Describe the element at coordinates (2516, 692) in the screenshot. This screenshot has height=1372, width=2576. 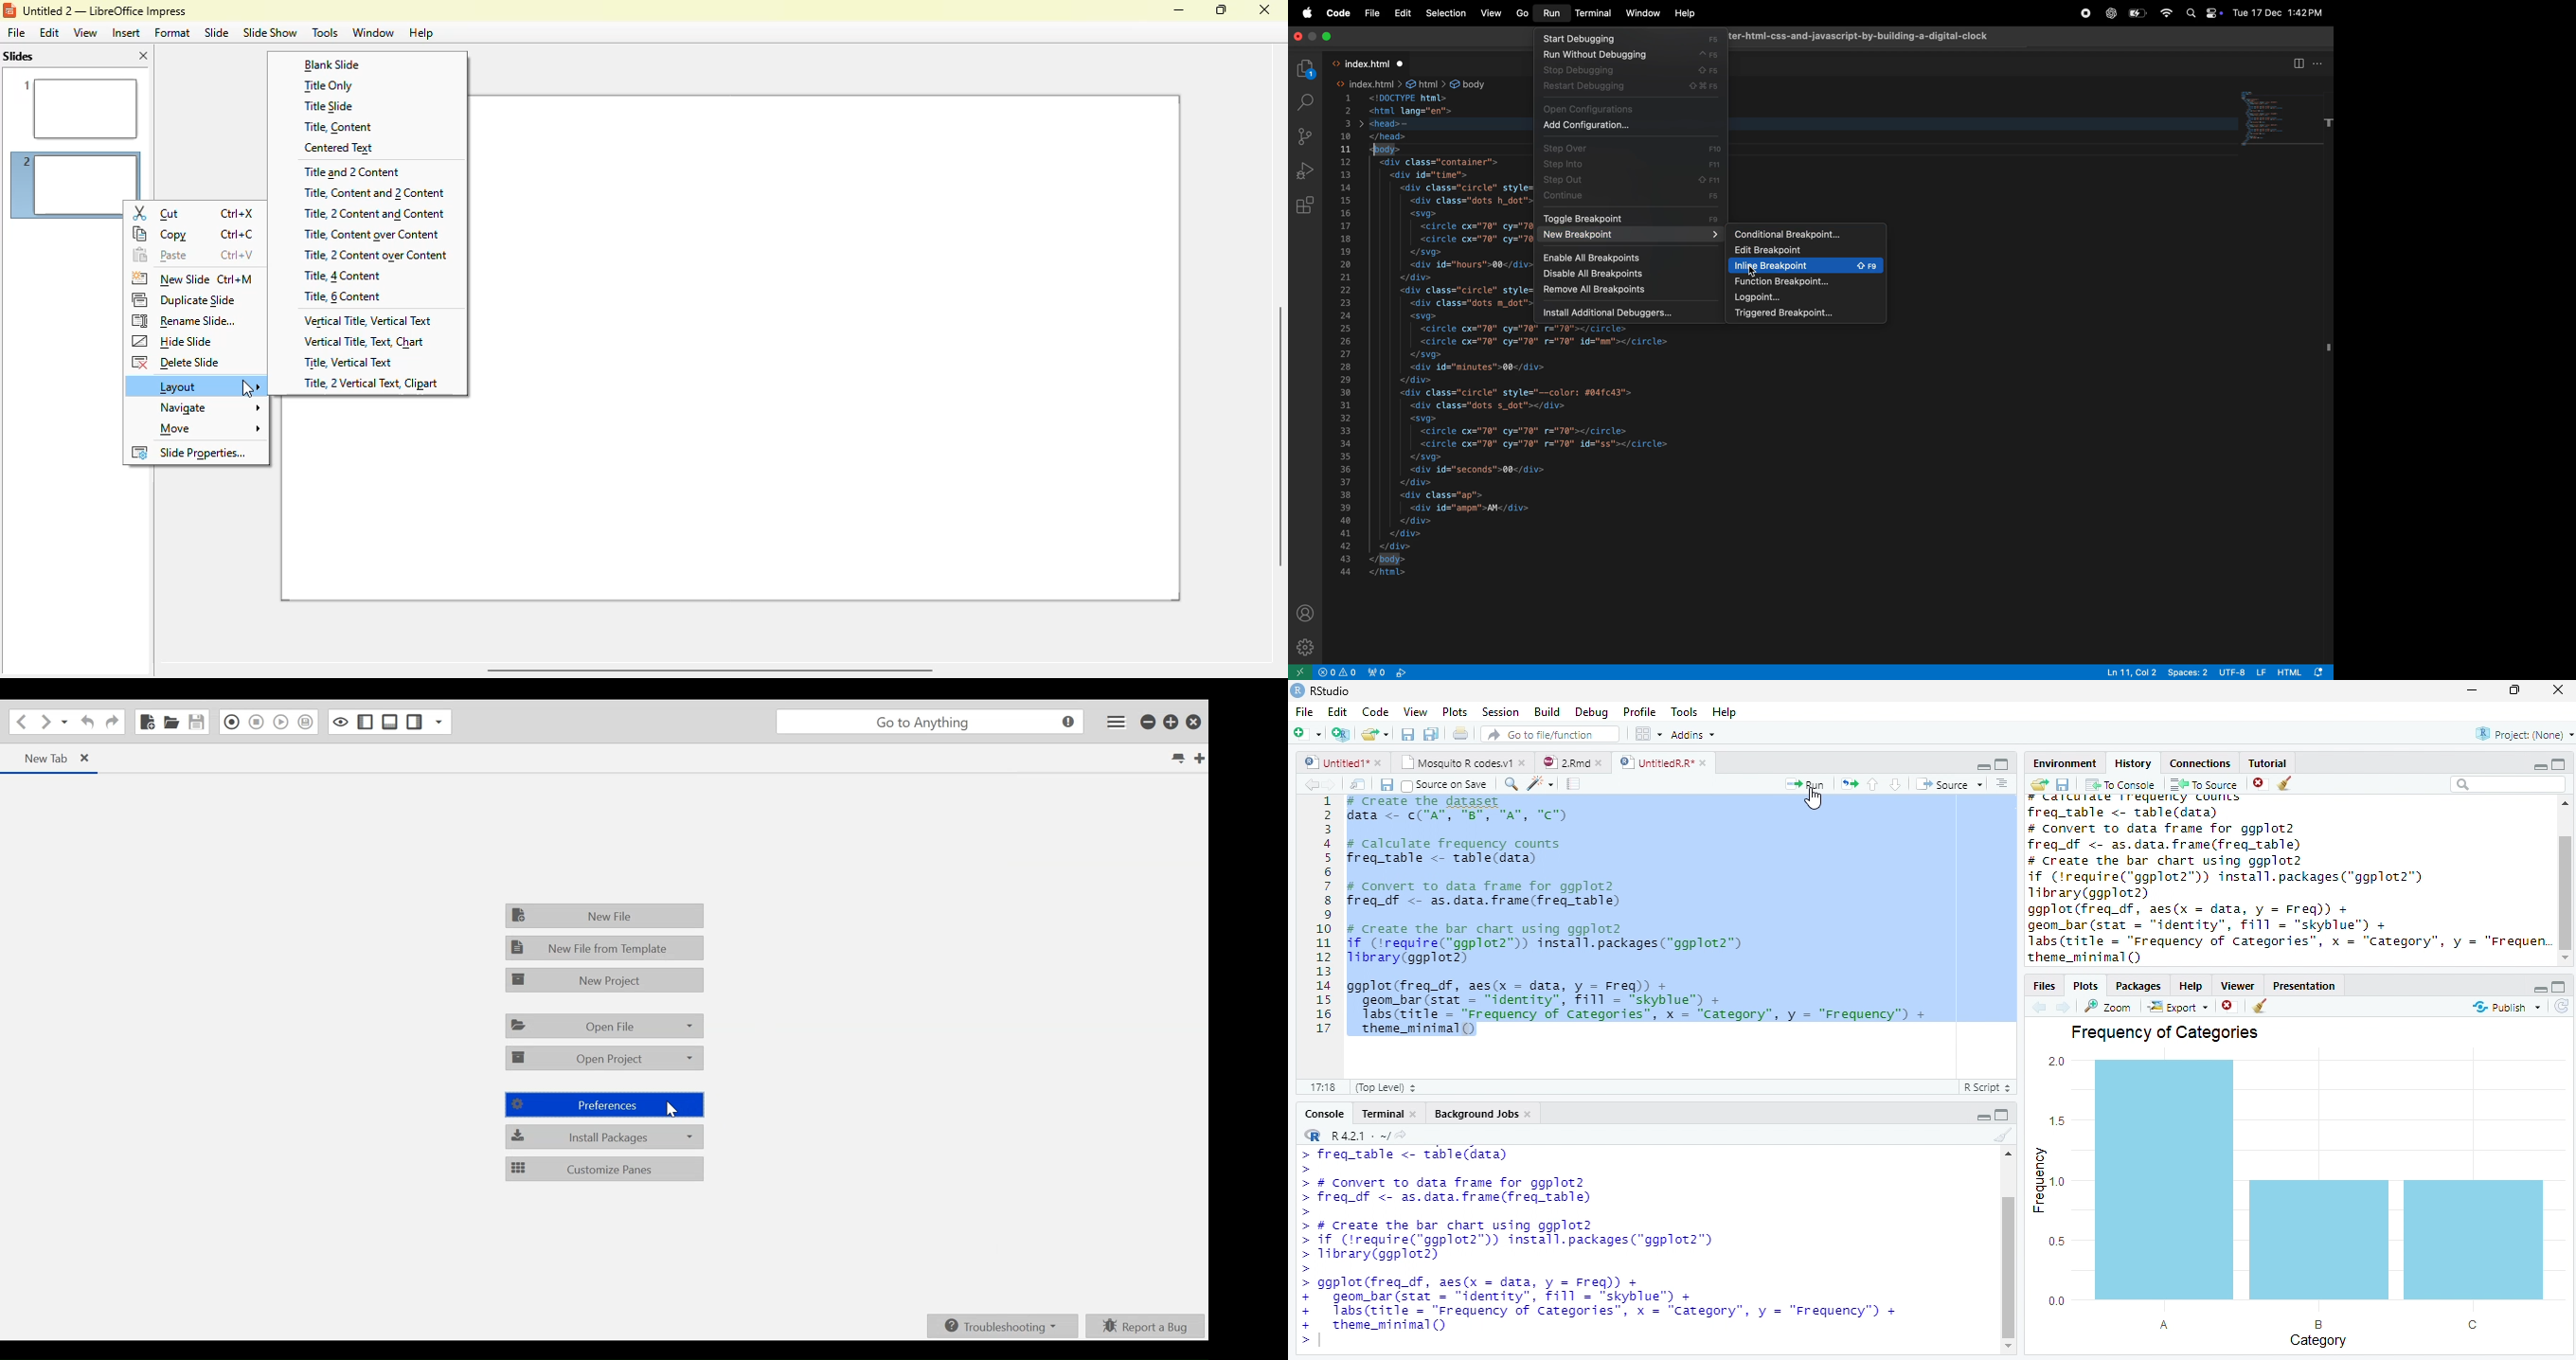
I see `Maximize` at that location.